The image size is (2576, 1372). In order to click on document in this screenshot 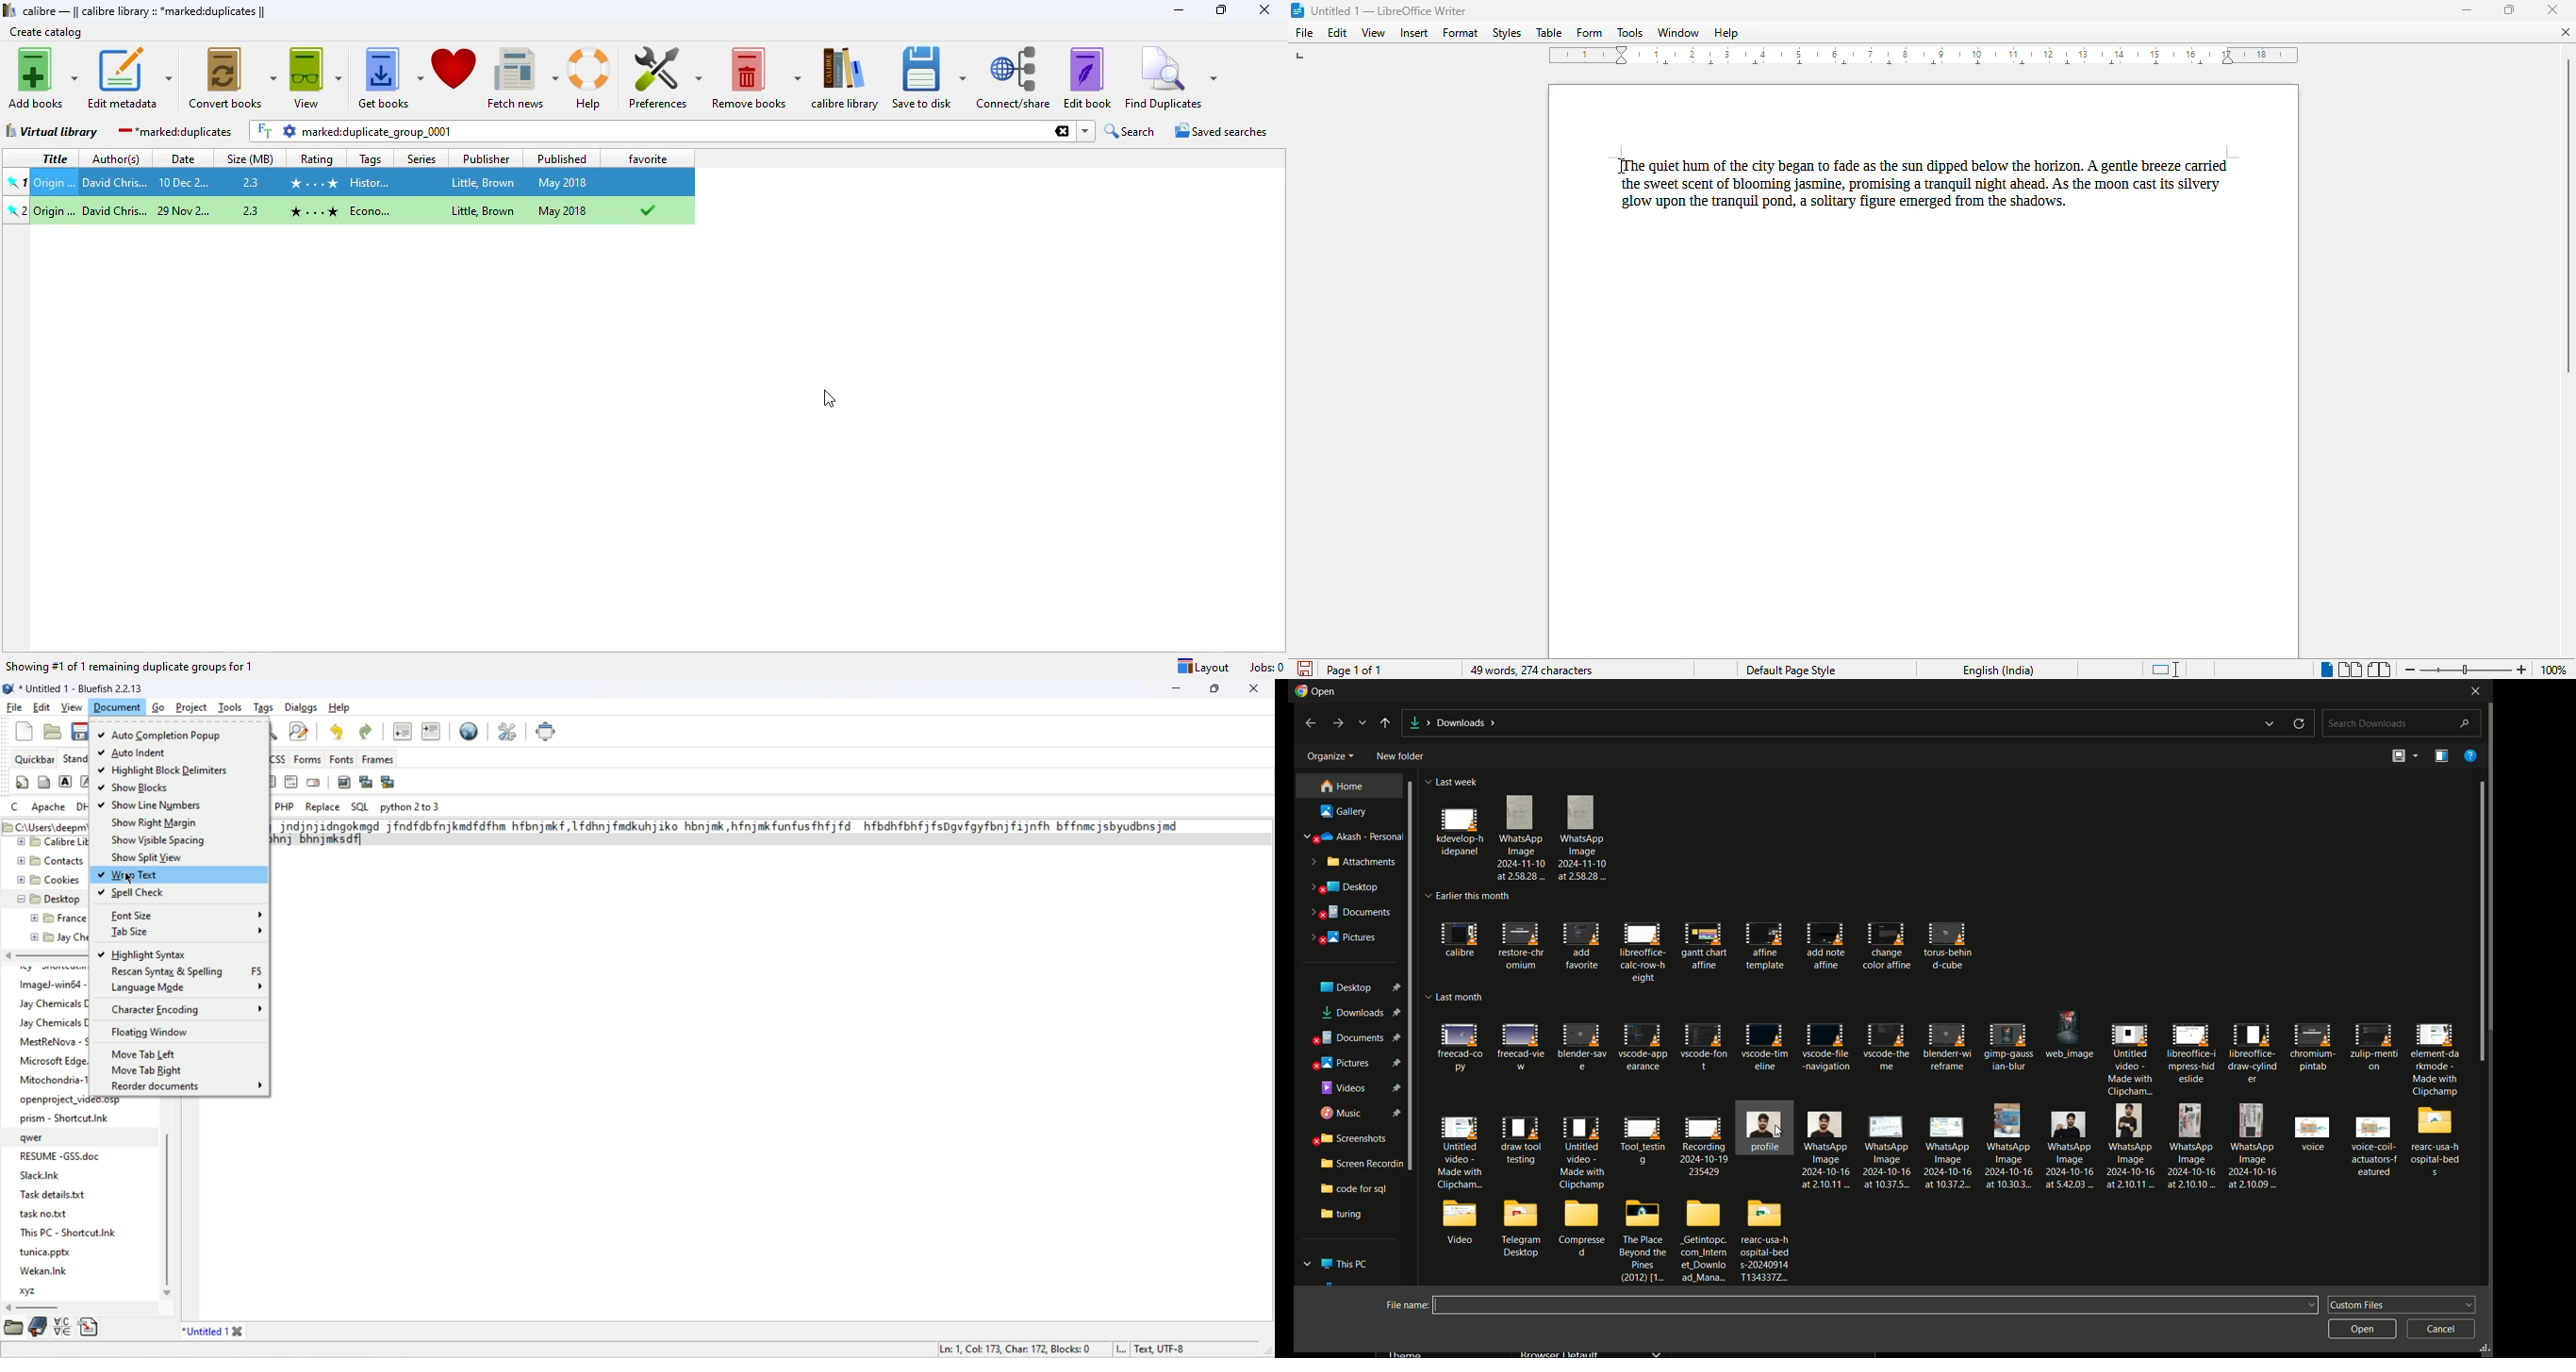, I will do `click(118, 707)`.